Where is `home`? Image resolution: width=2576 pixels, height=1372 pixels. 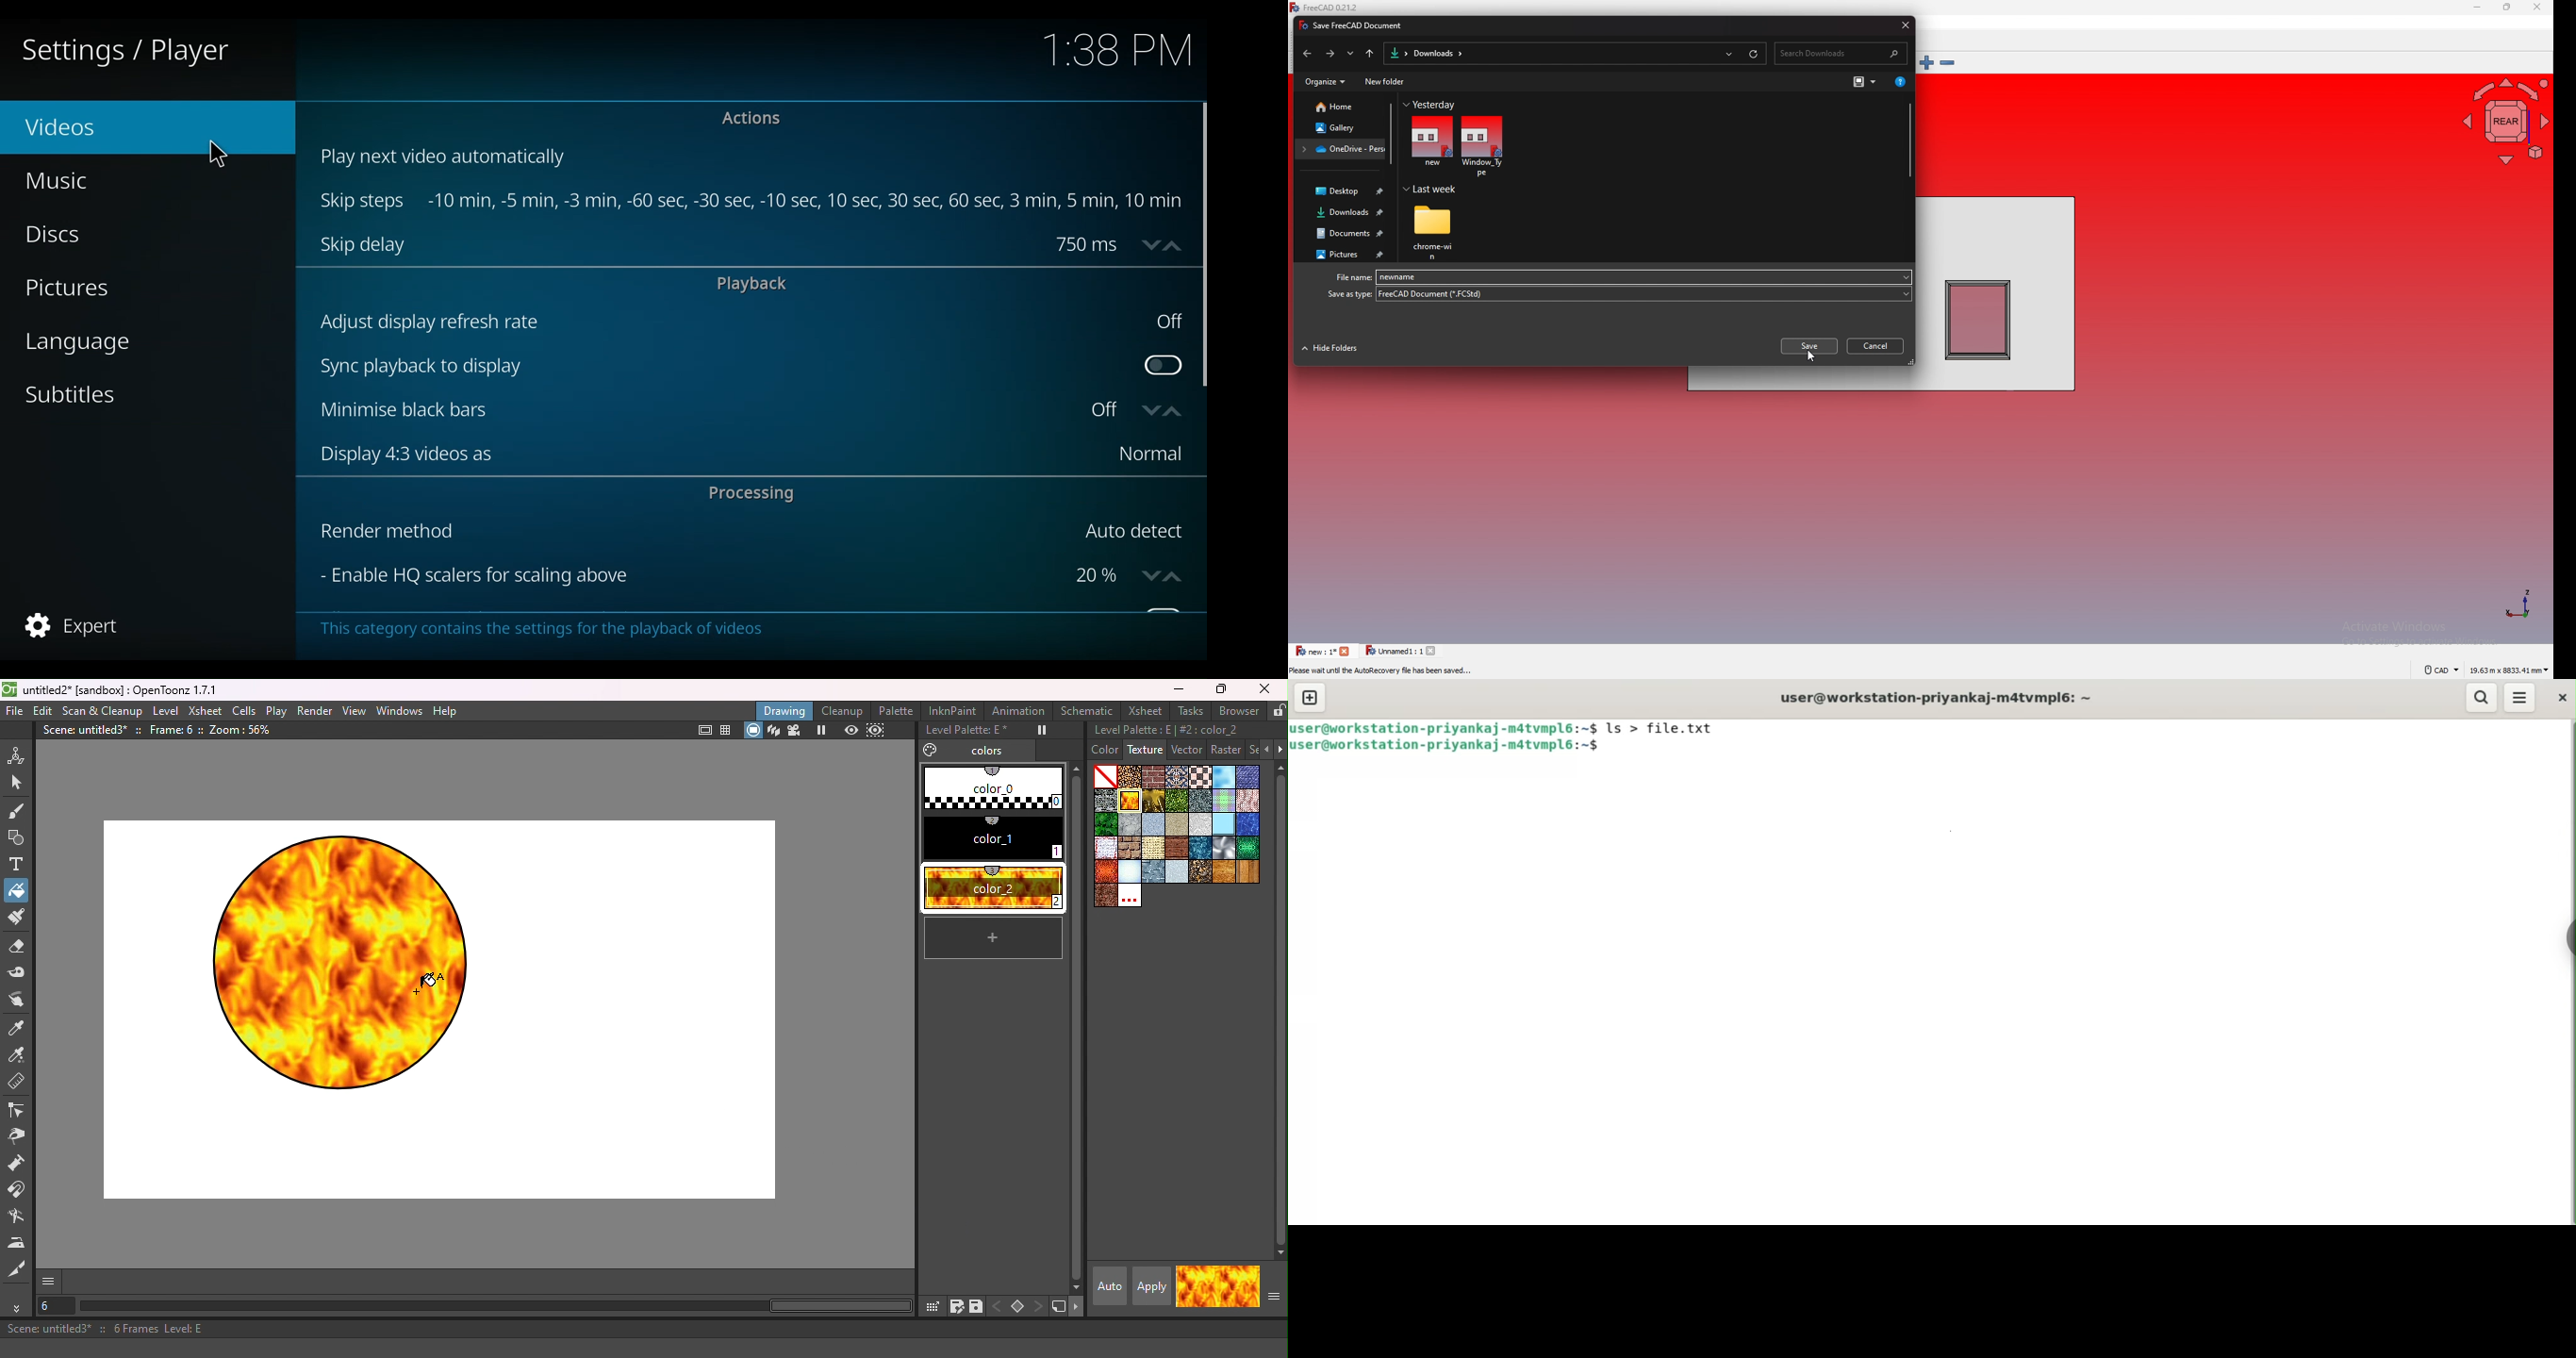 home is located at coordinates (1339, 107).